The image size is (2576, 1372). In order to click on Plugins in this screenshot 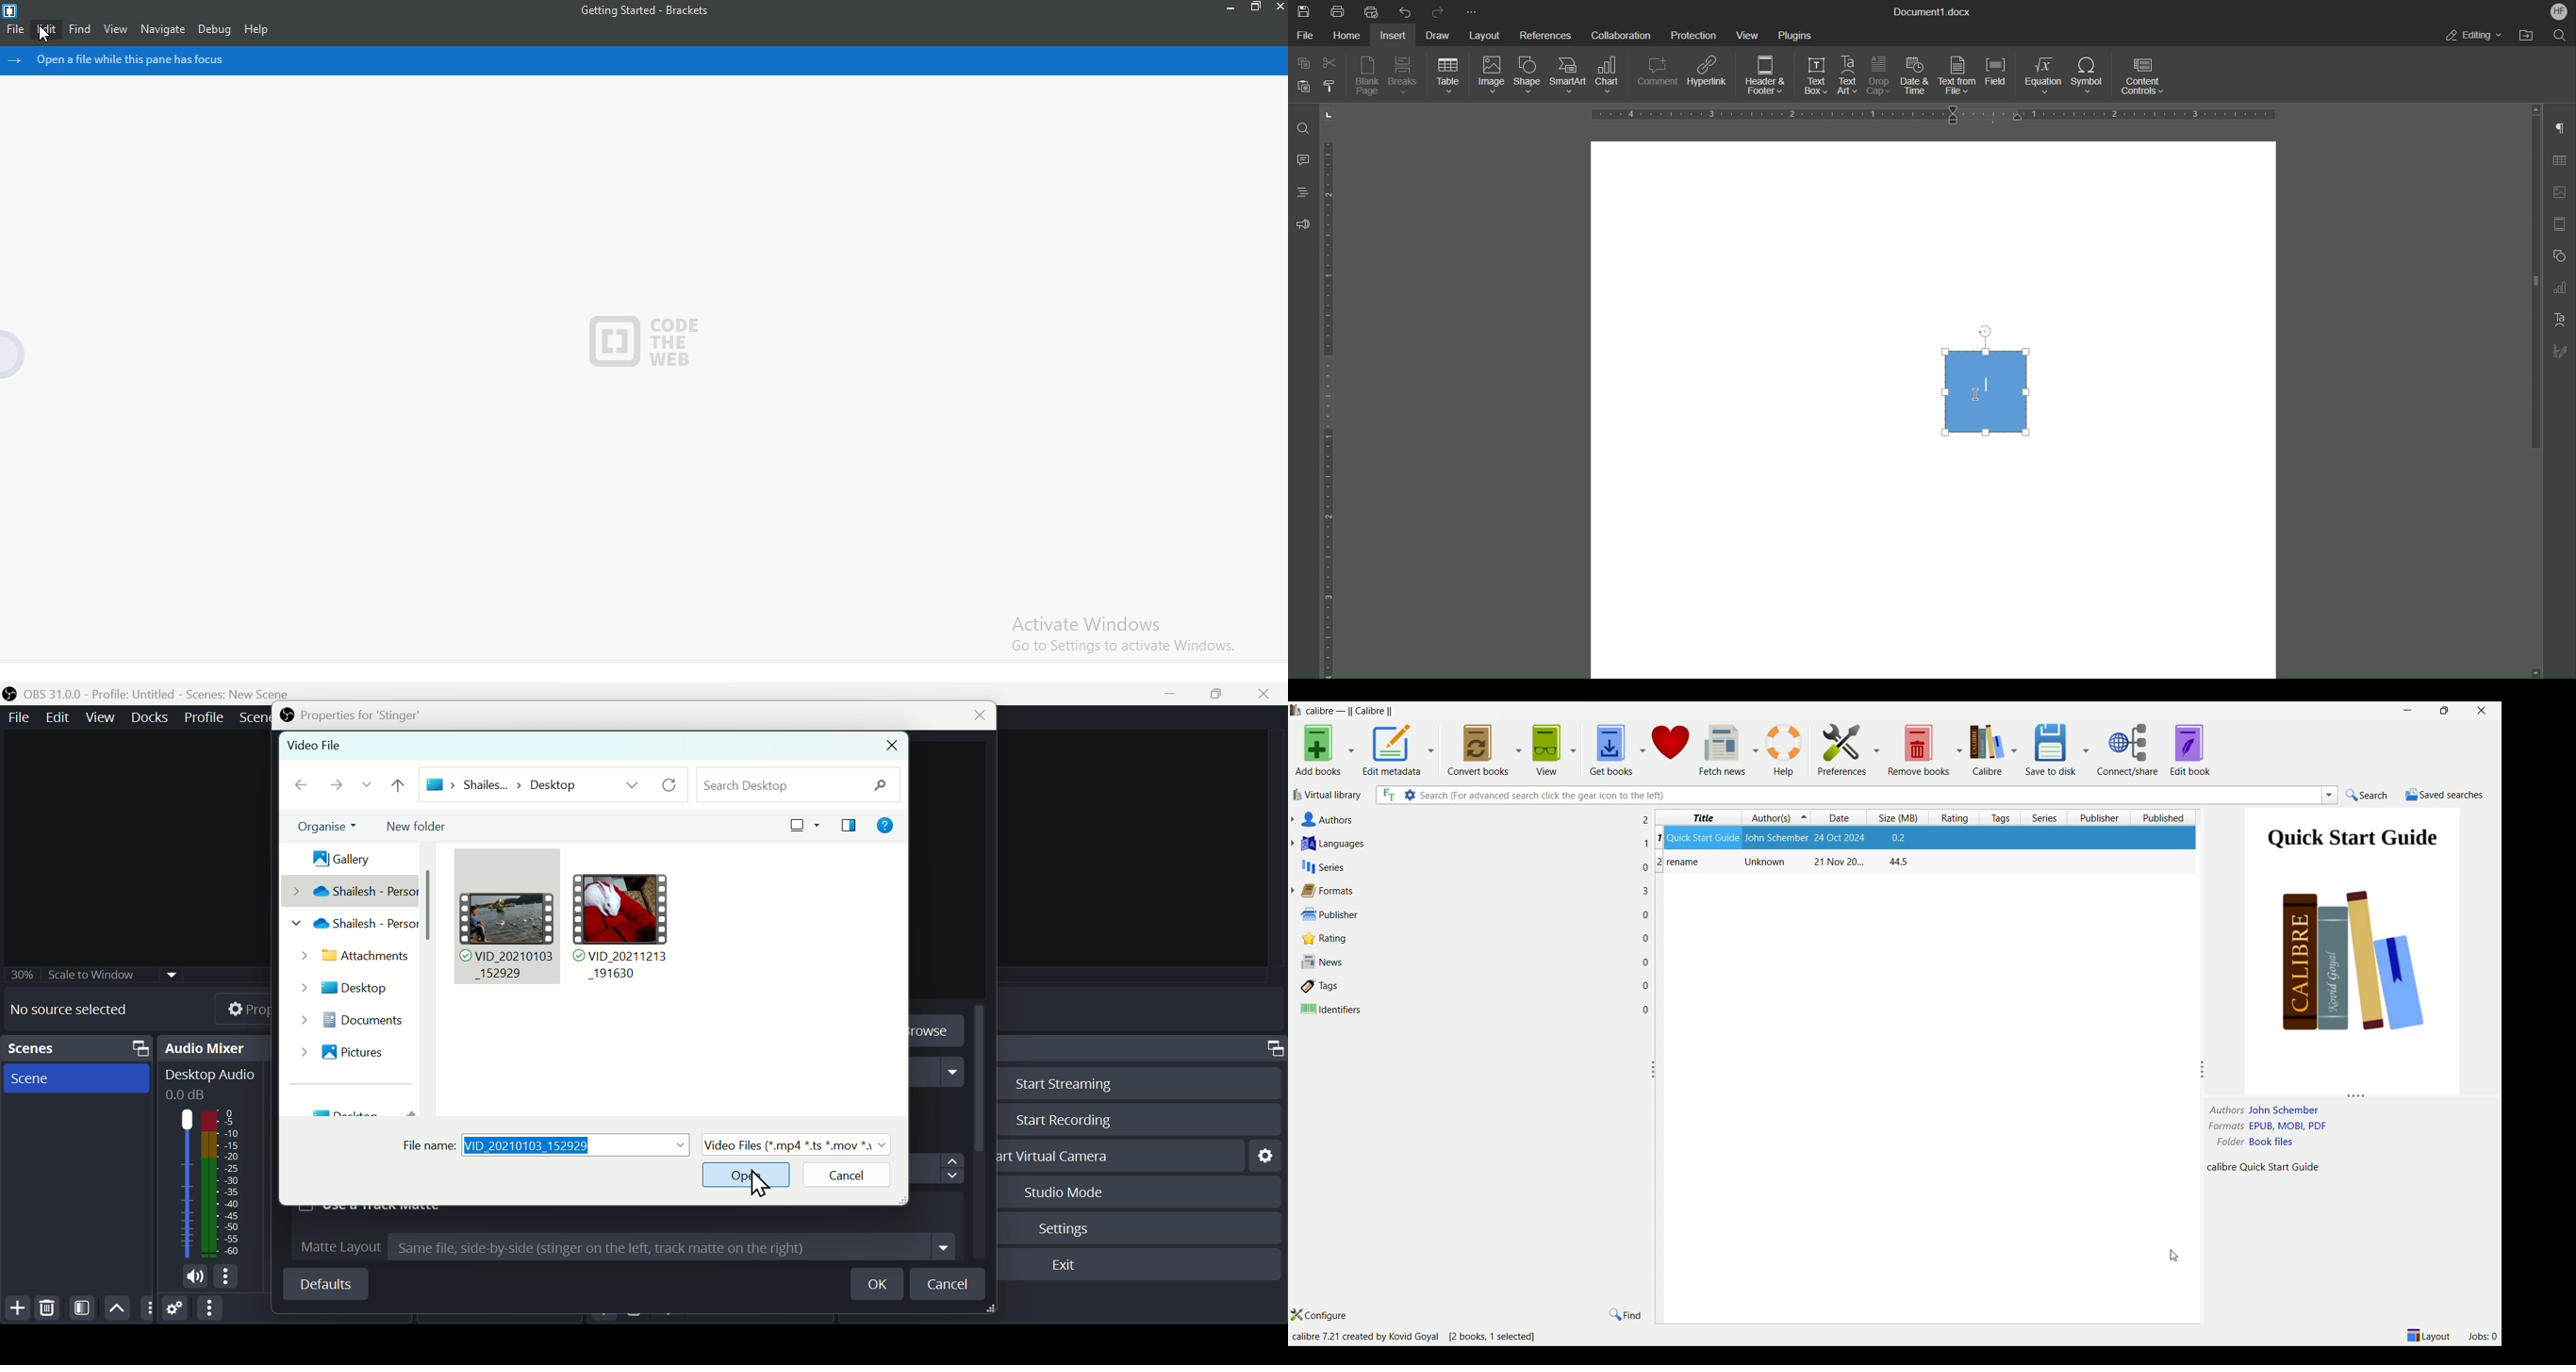, I will do `click(1795, 34)`.